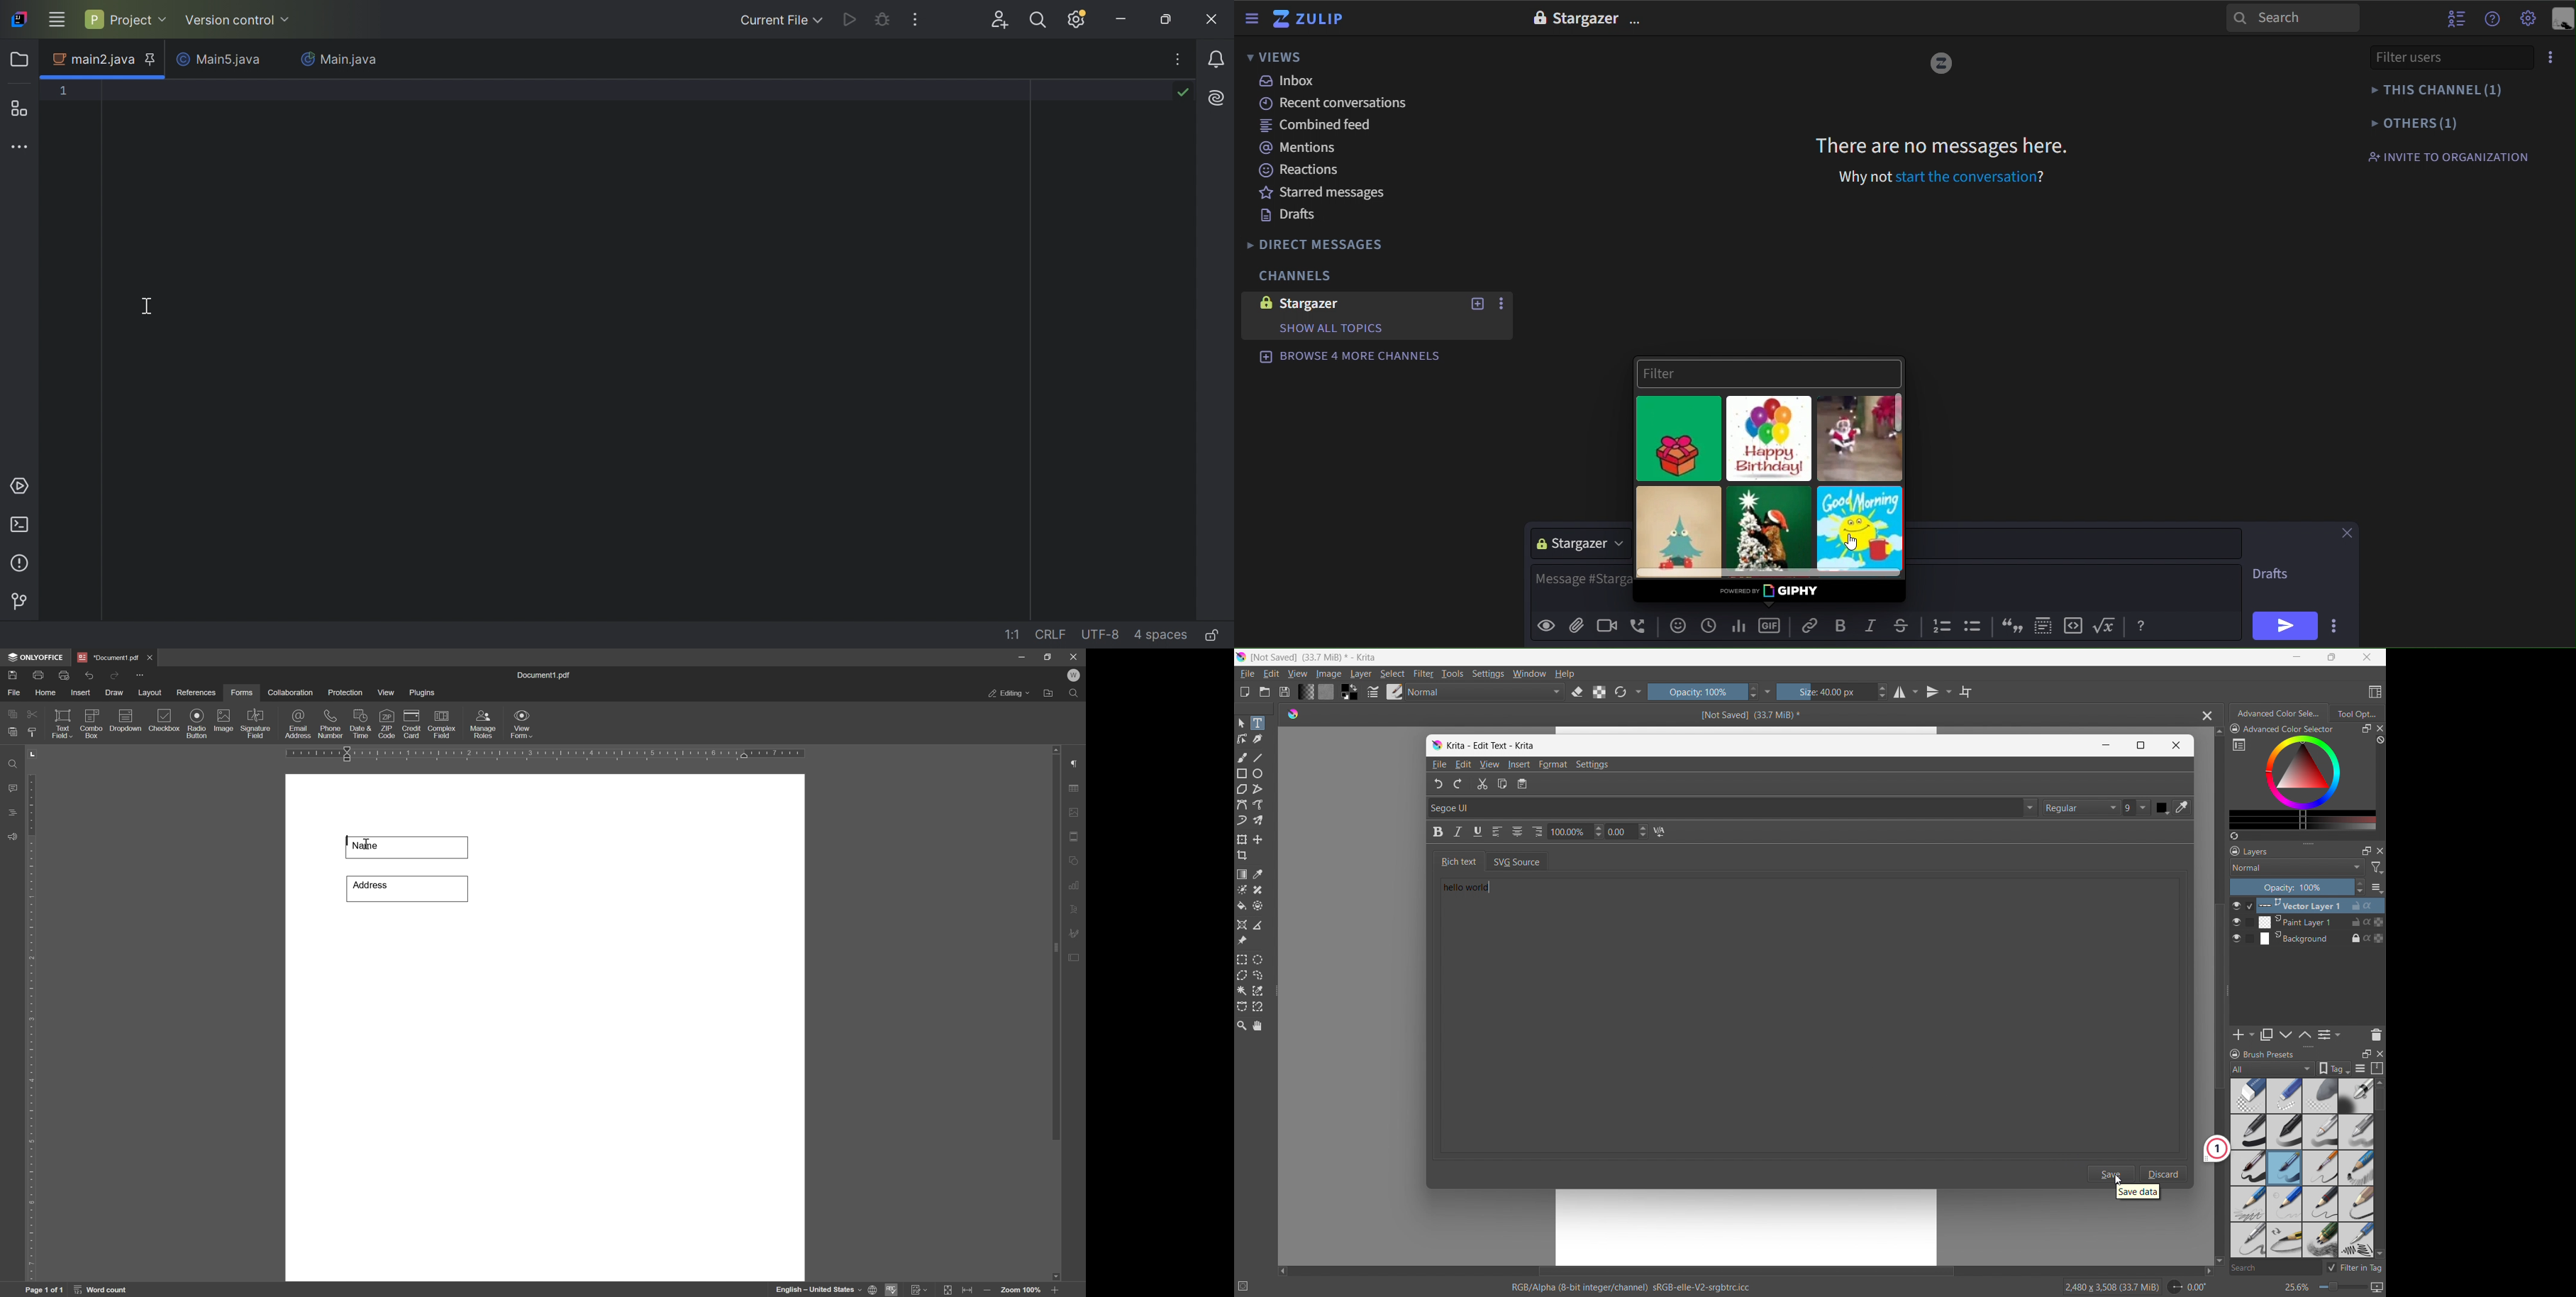  I want to click on onlyoffice, so click(37, 658).